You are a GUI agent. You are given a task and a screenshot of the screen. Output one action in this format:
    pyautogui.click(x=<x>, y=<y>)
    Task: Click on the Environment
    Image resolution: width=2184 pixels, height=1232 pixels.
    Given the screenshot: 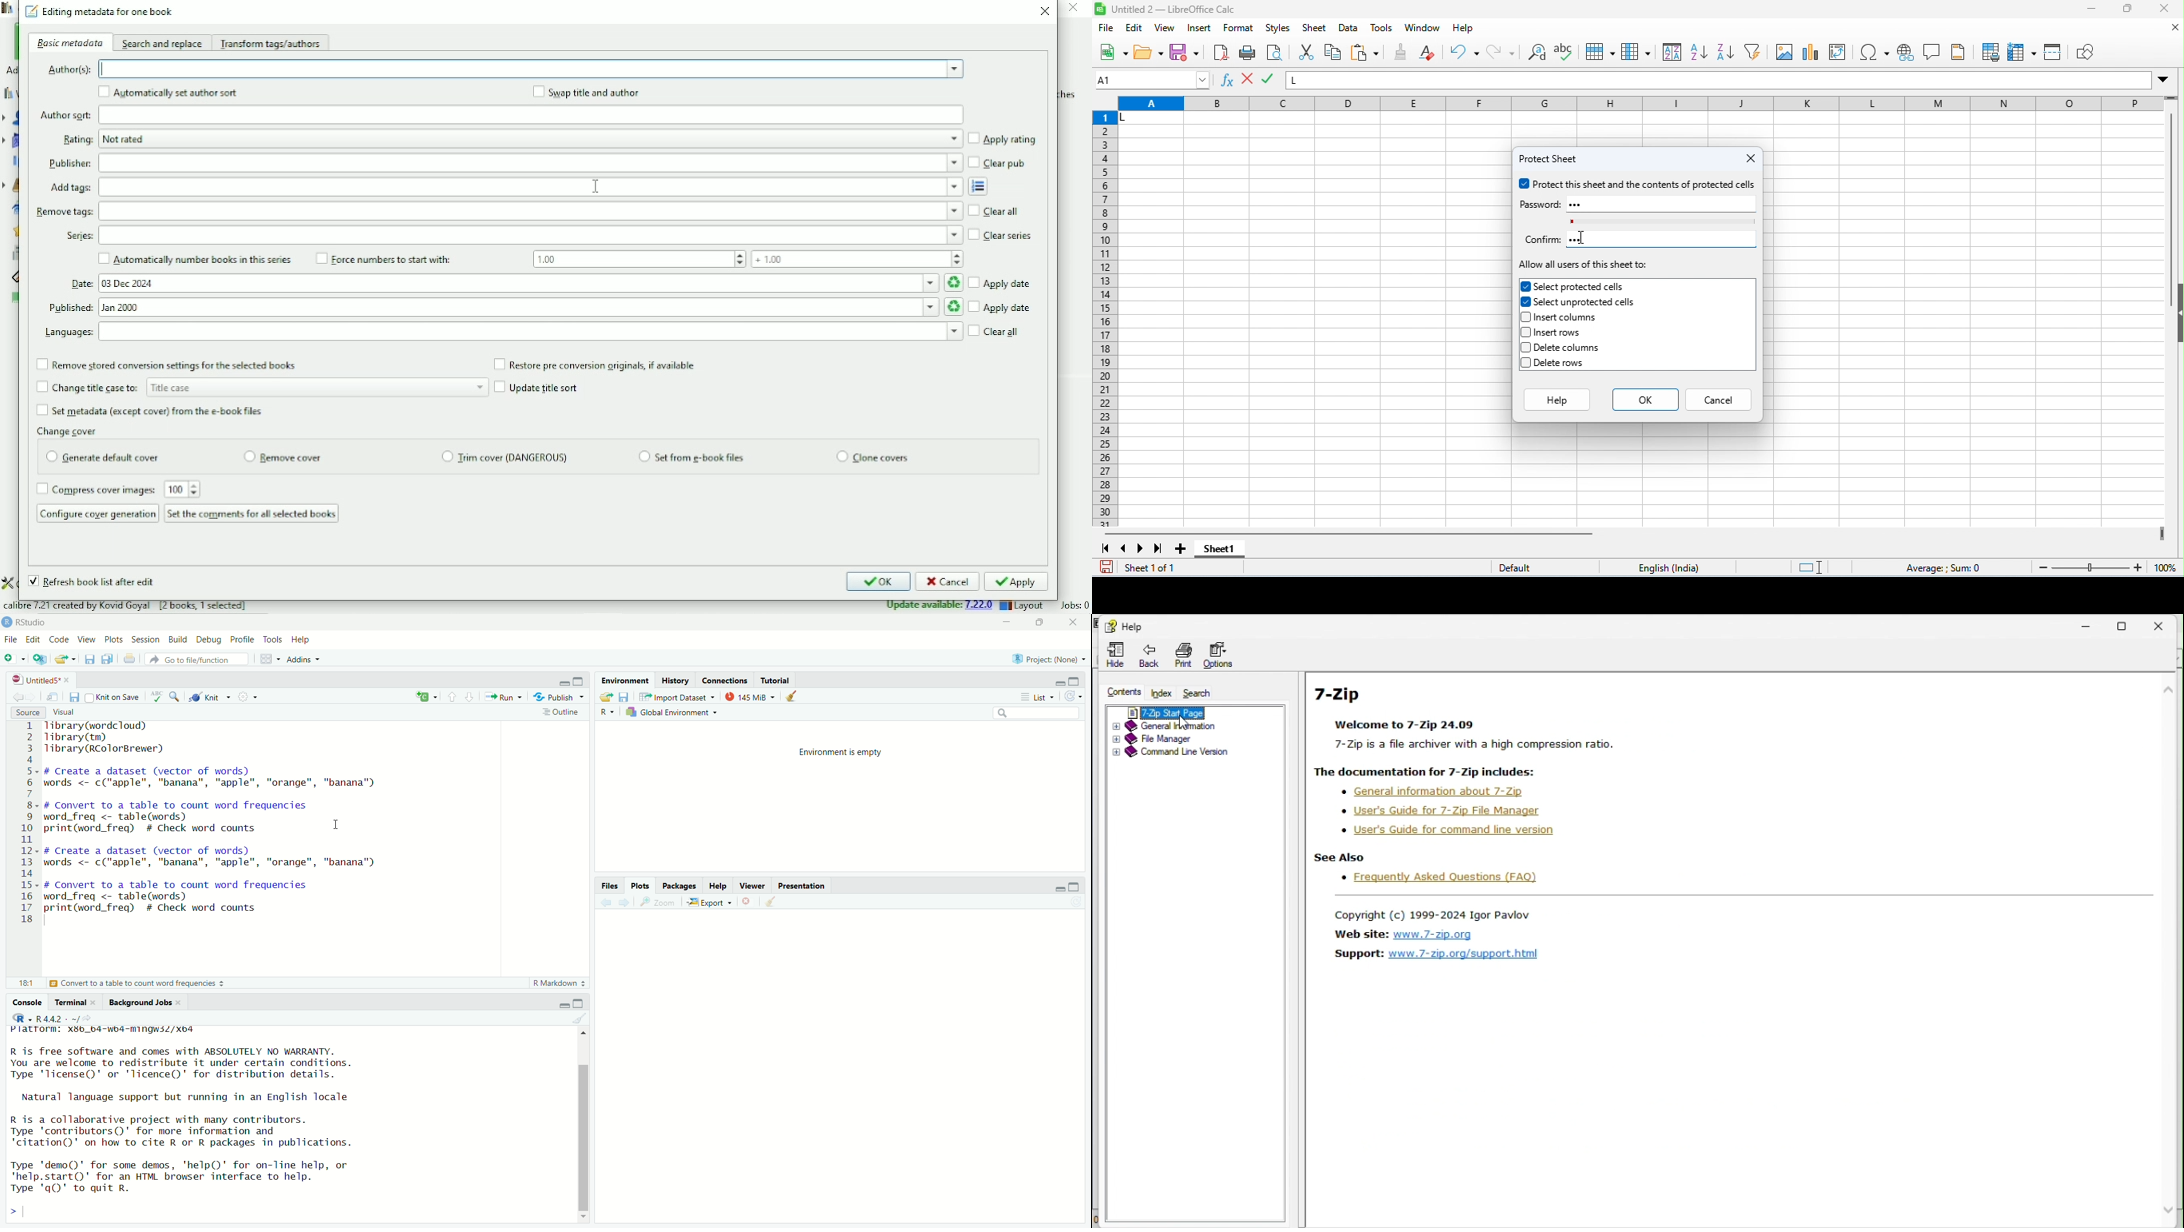 What is the action you would take?
    pyautogui.click(x=625, y=681)
    